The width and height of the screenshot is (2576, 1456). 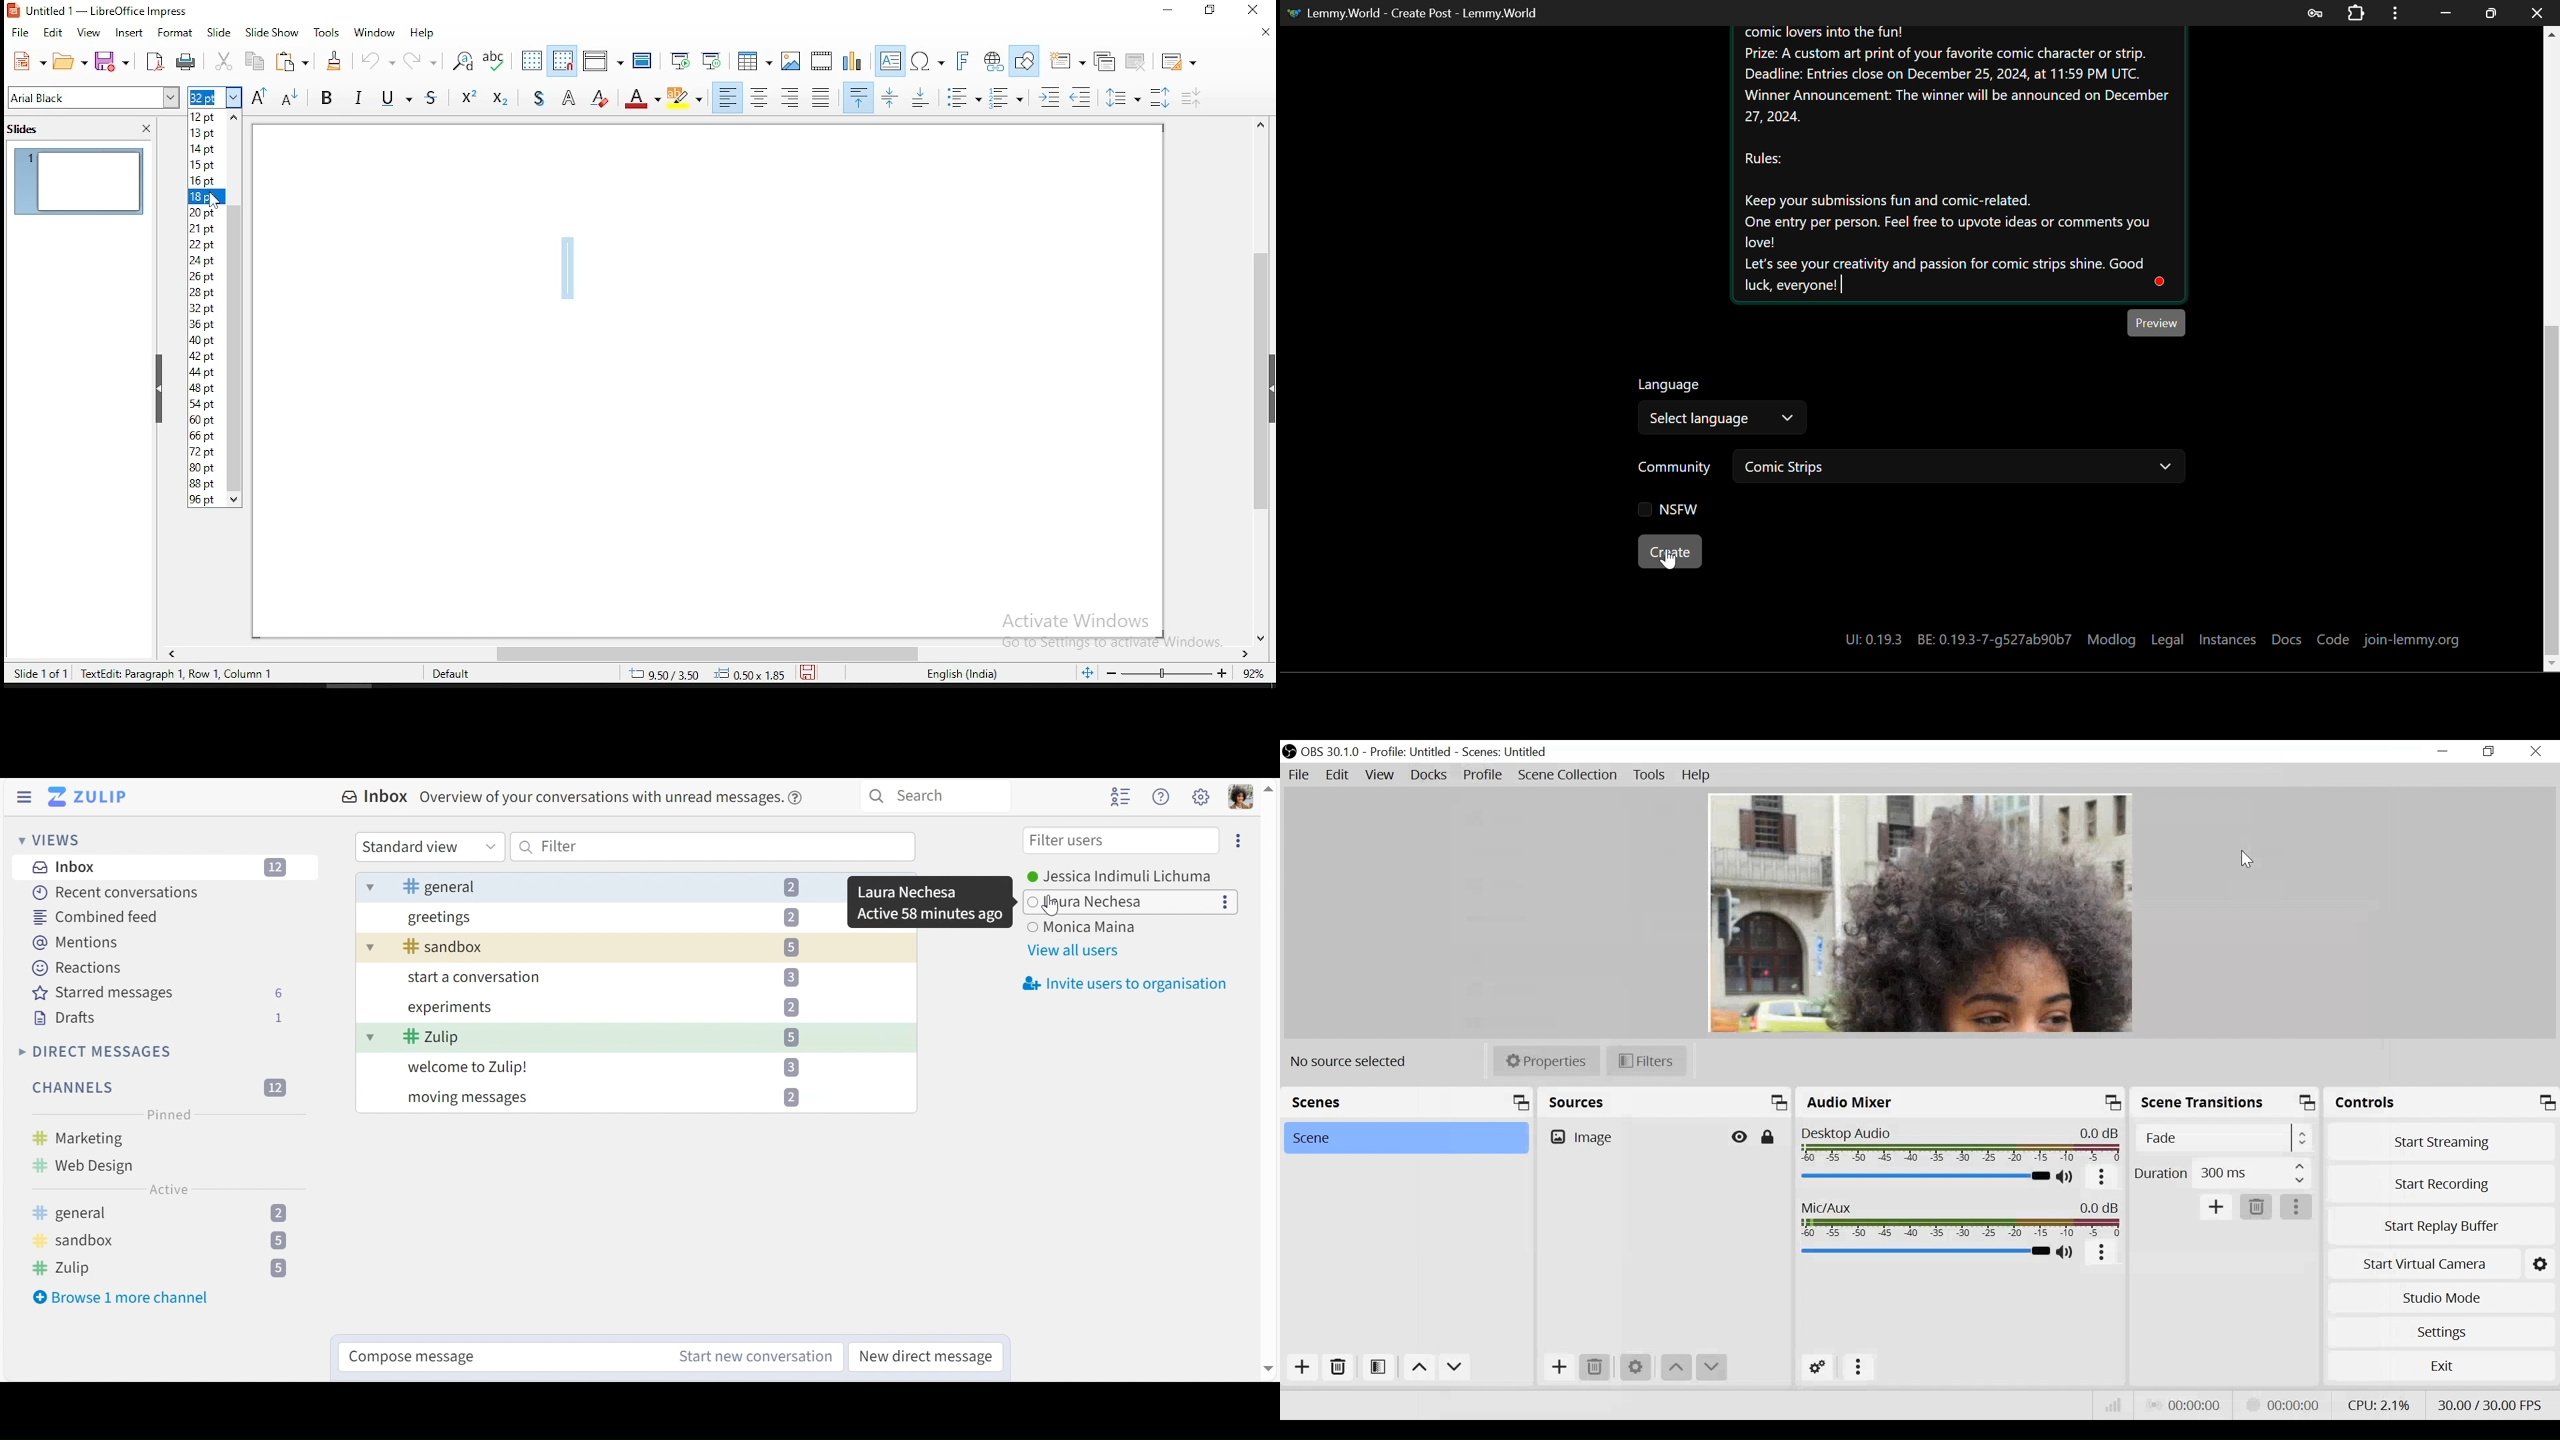 What do you see at coordinates (2491, 1403) in the screenshot?
I see `30.00/ 30.00 FPS` at bounding box center [2491, 1403].